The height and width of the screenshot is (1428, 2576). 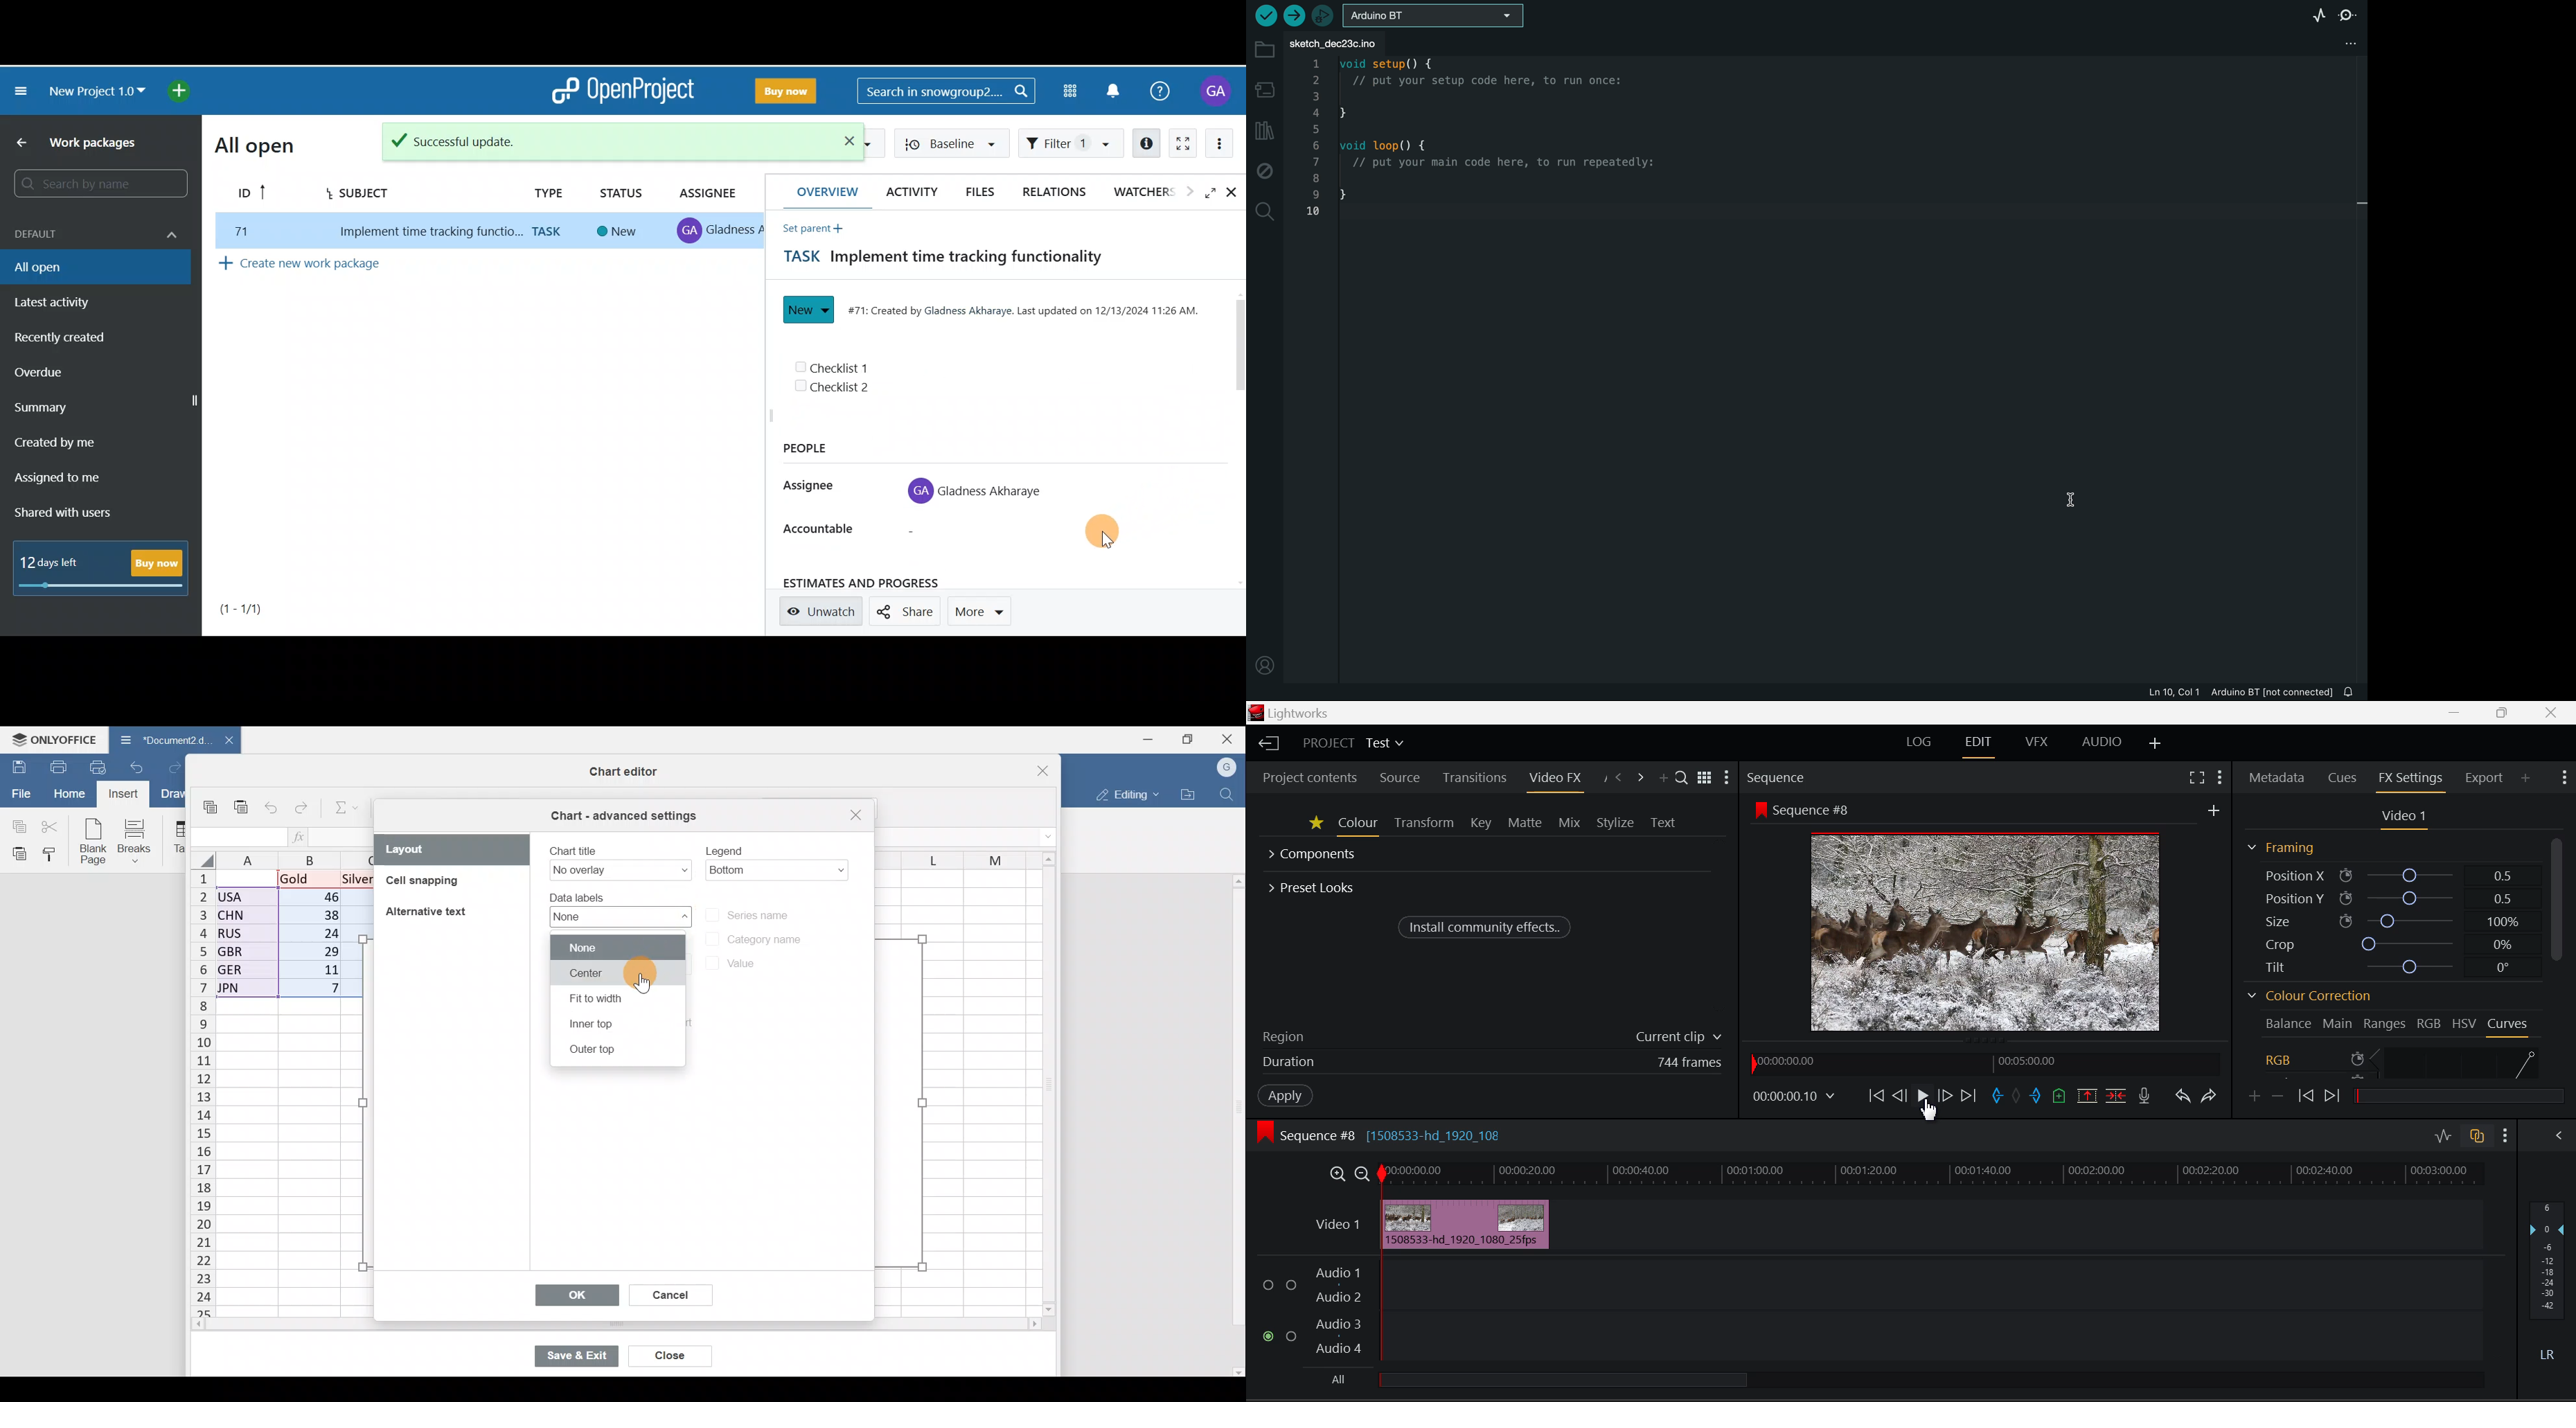 I want to click on Project contents, so click(x=1310, y=778).